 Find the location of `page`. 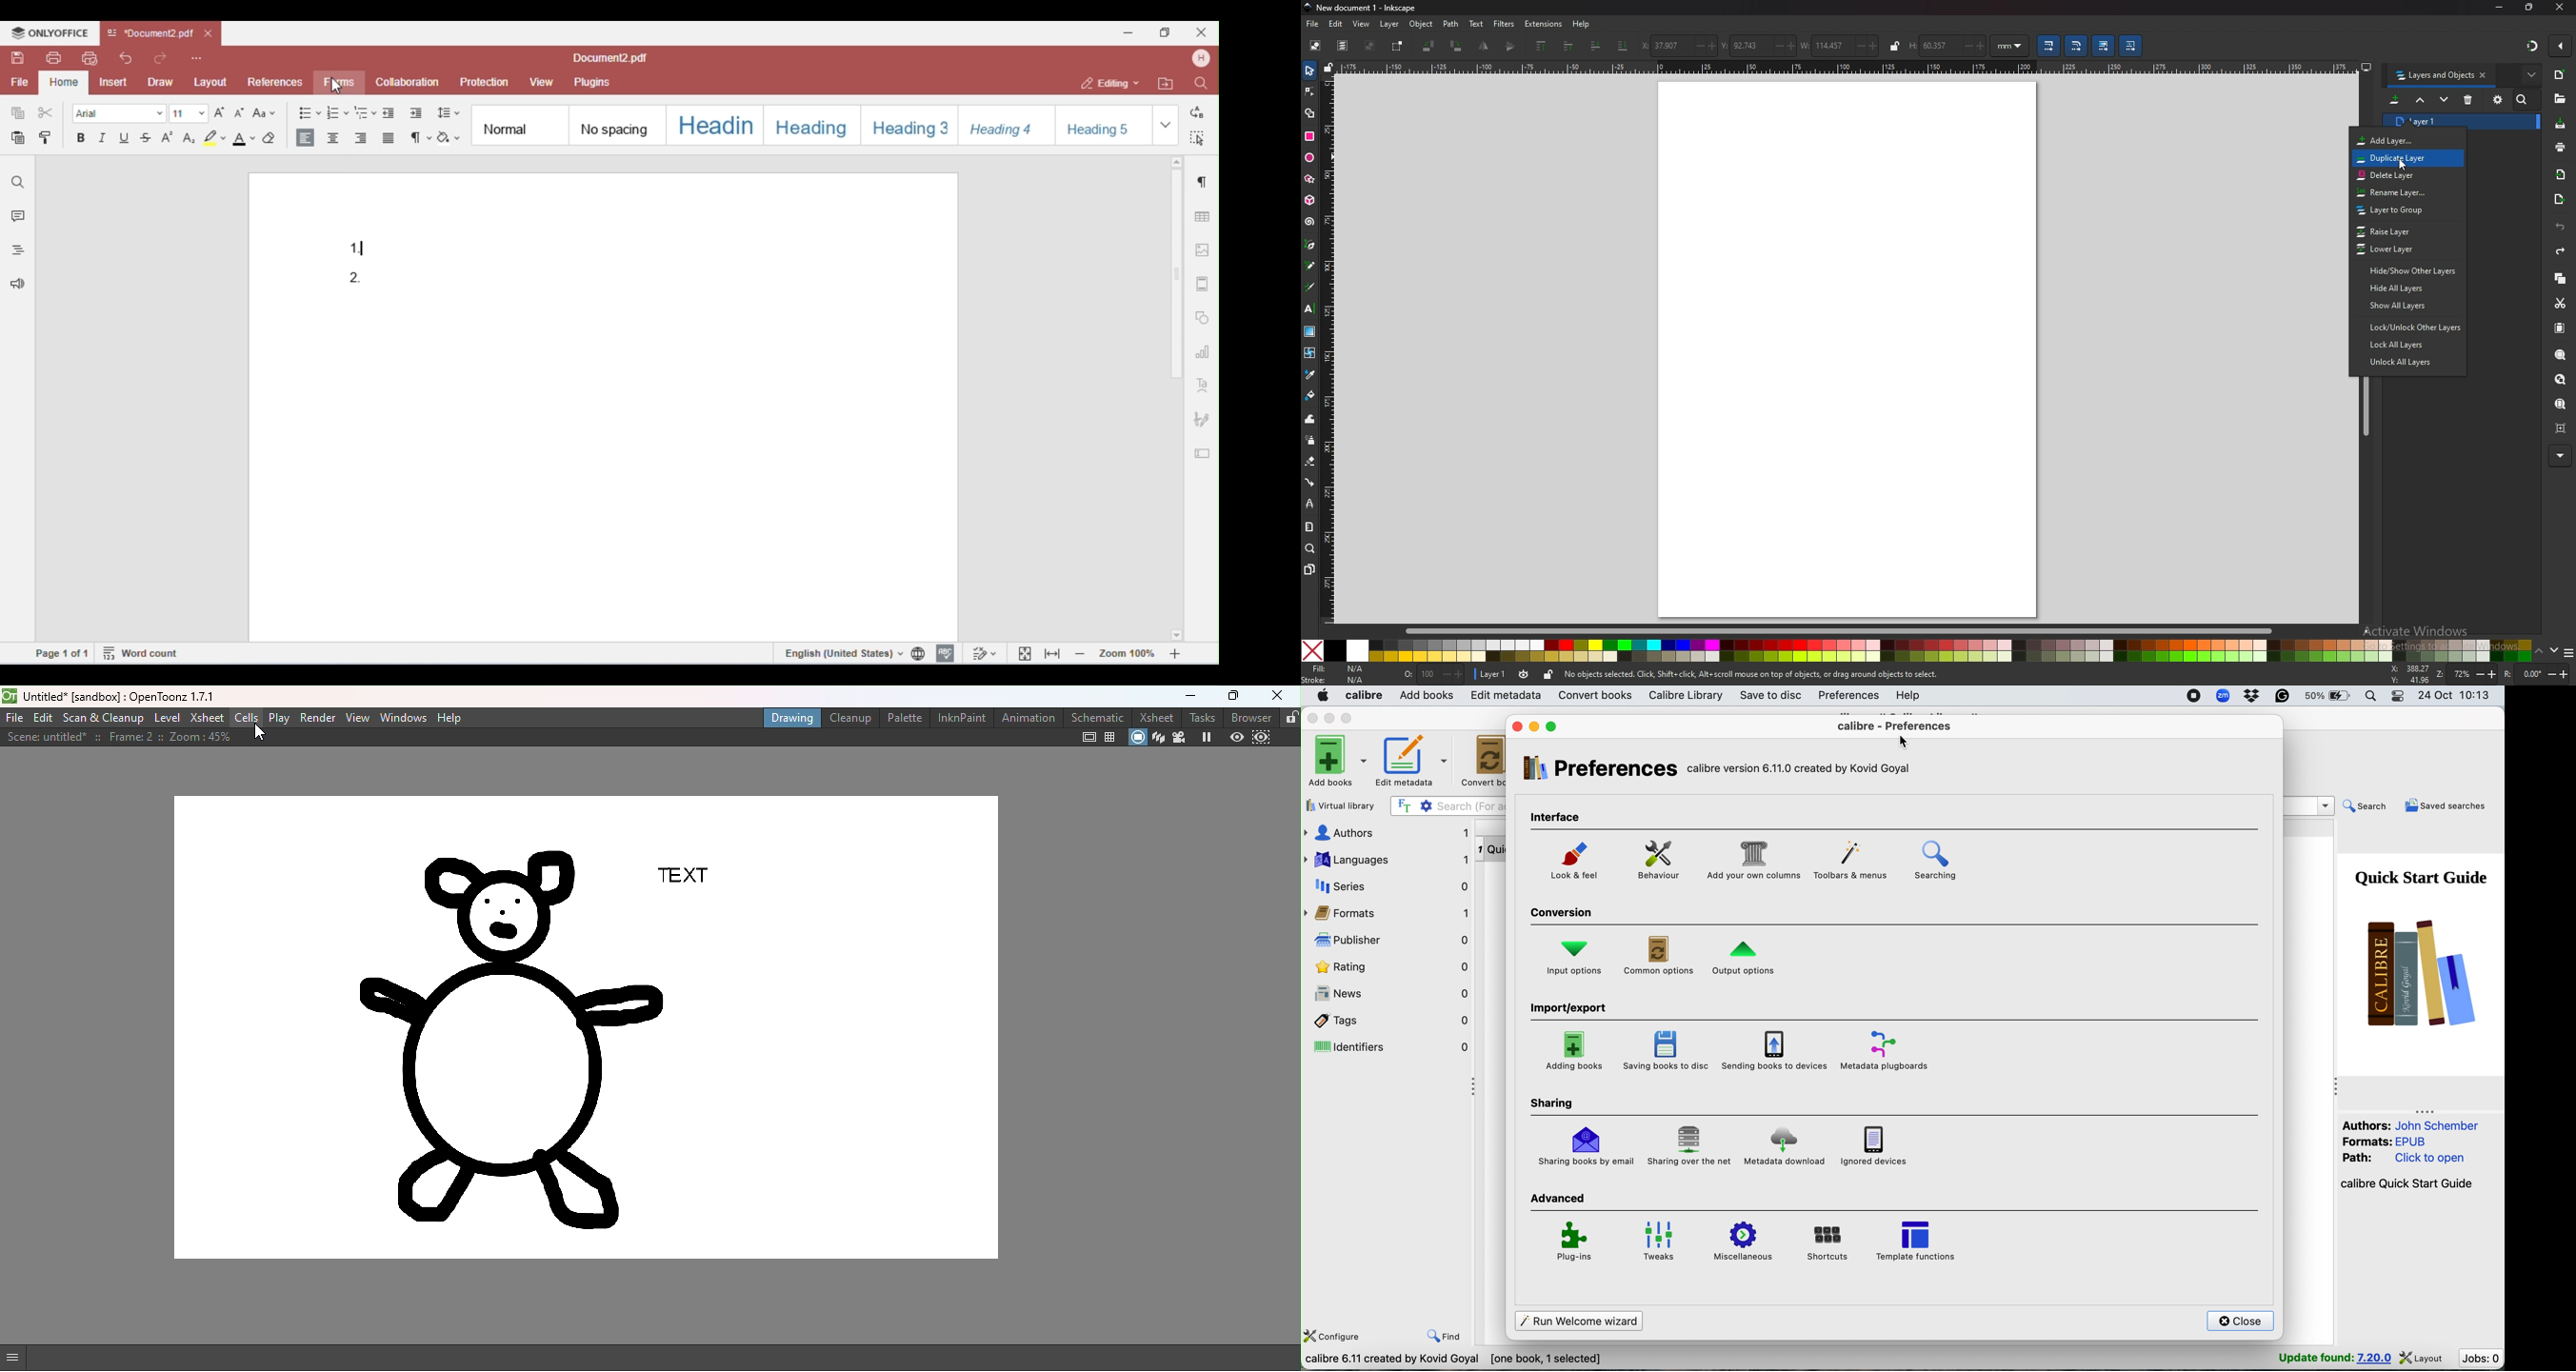

page is located at coordinates (1848, 349).